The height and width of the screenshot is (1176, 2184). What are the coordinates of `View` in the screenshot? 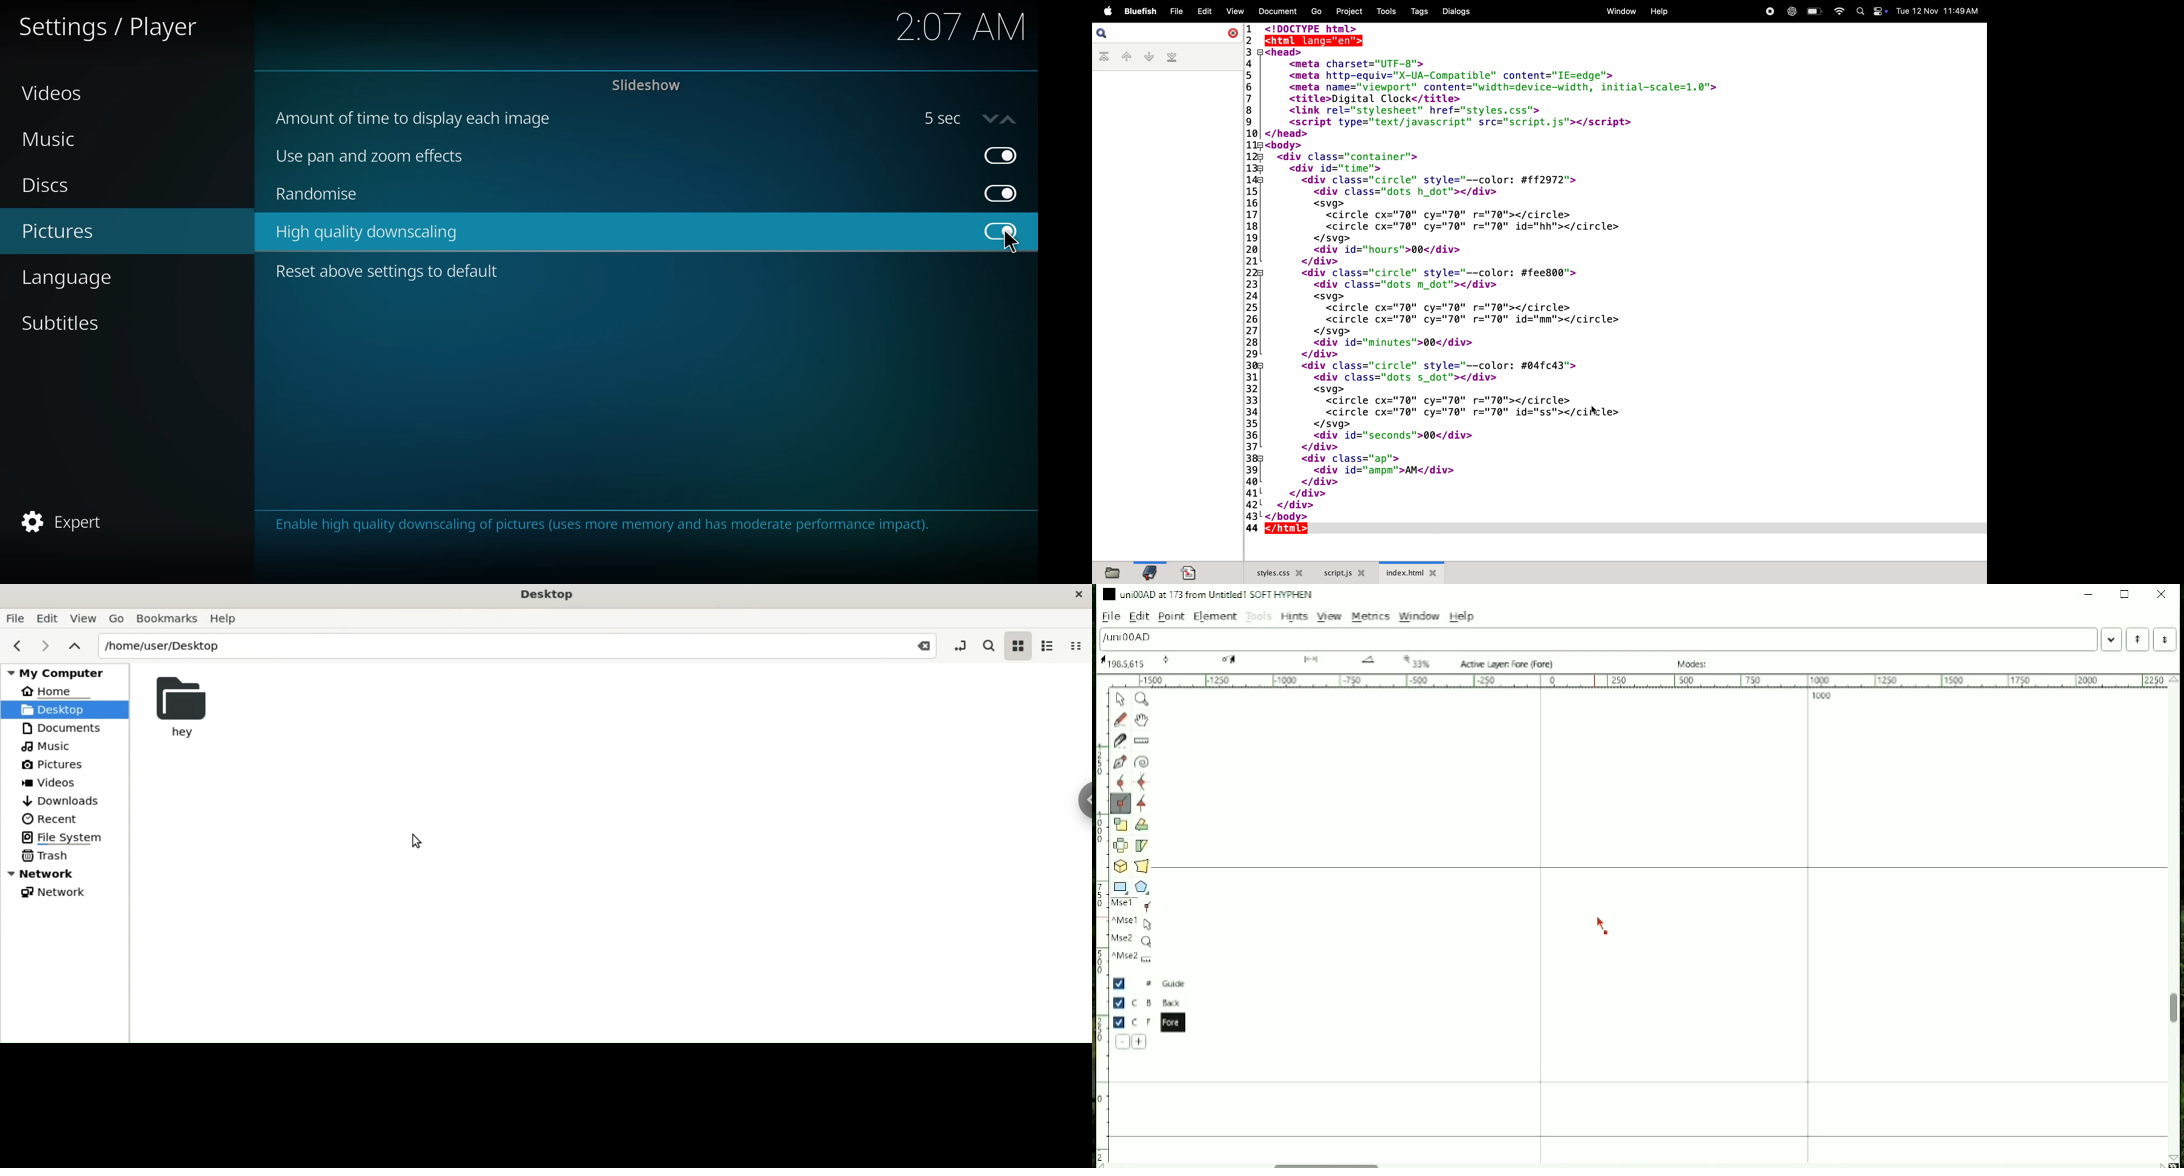 It's located at (1328, 616).